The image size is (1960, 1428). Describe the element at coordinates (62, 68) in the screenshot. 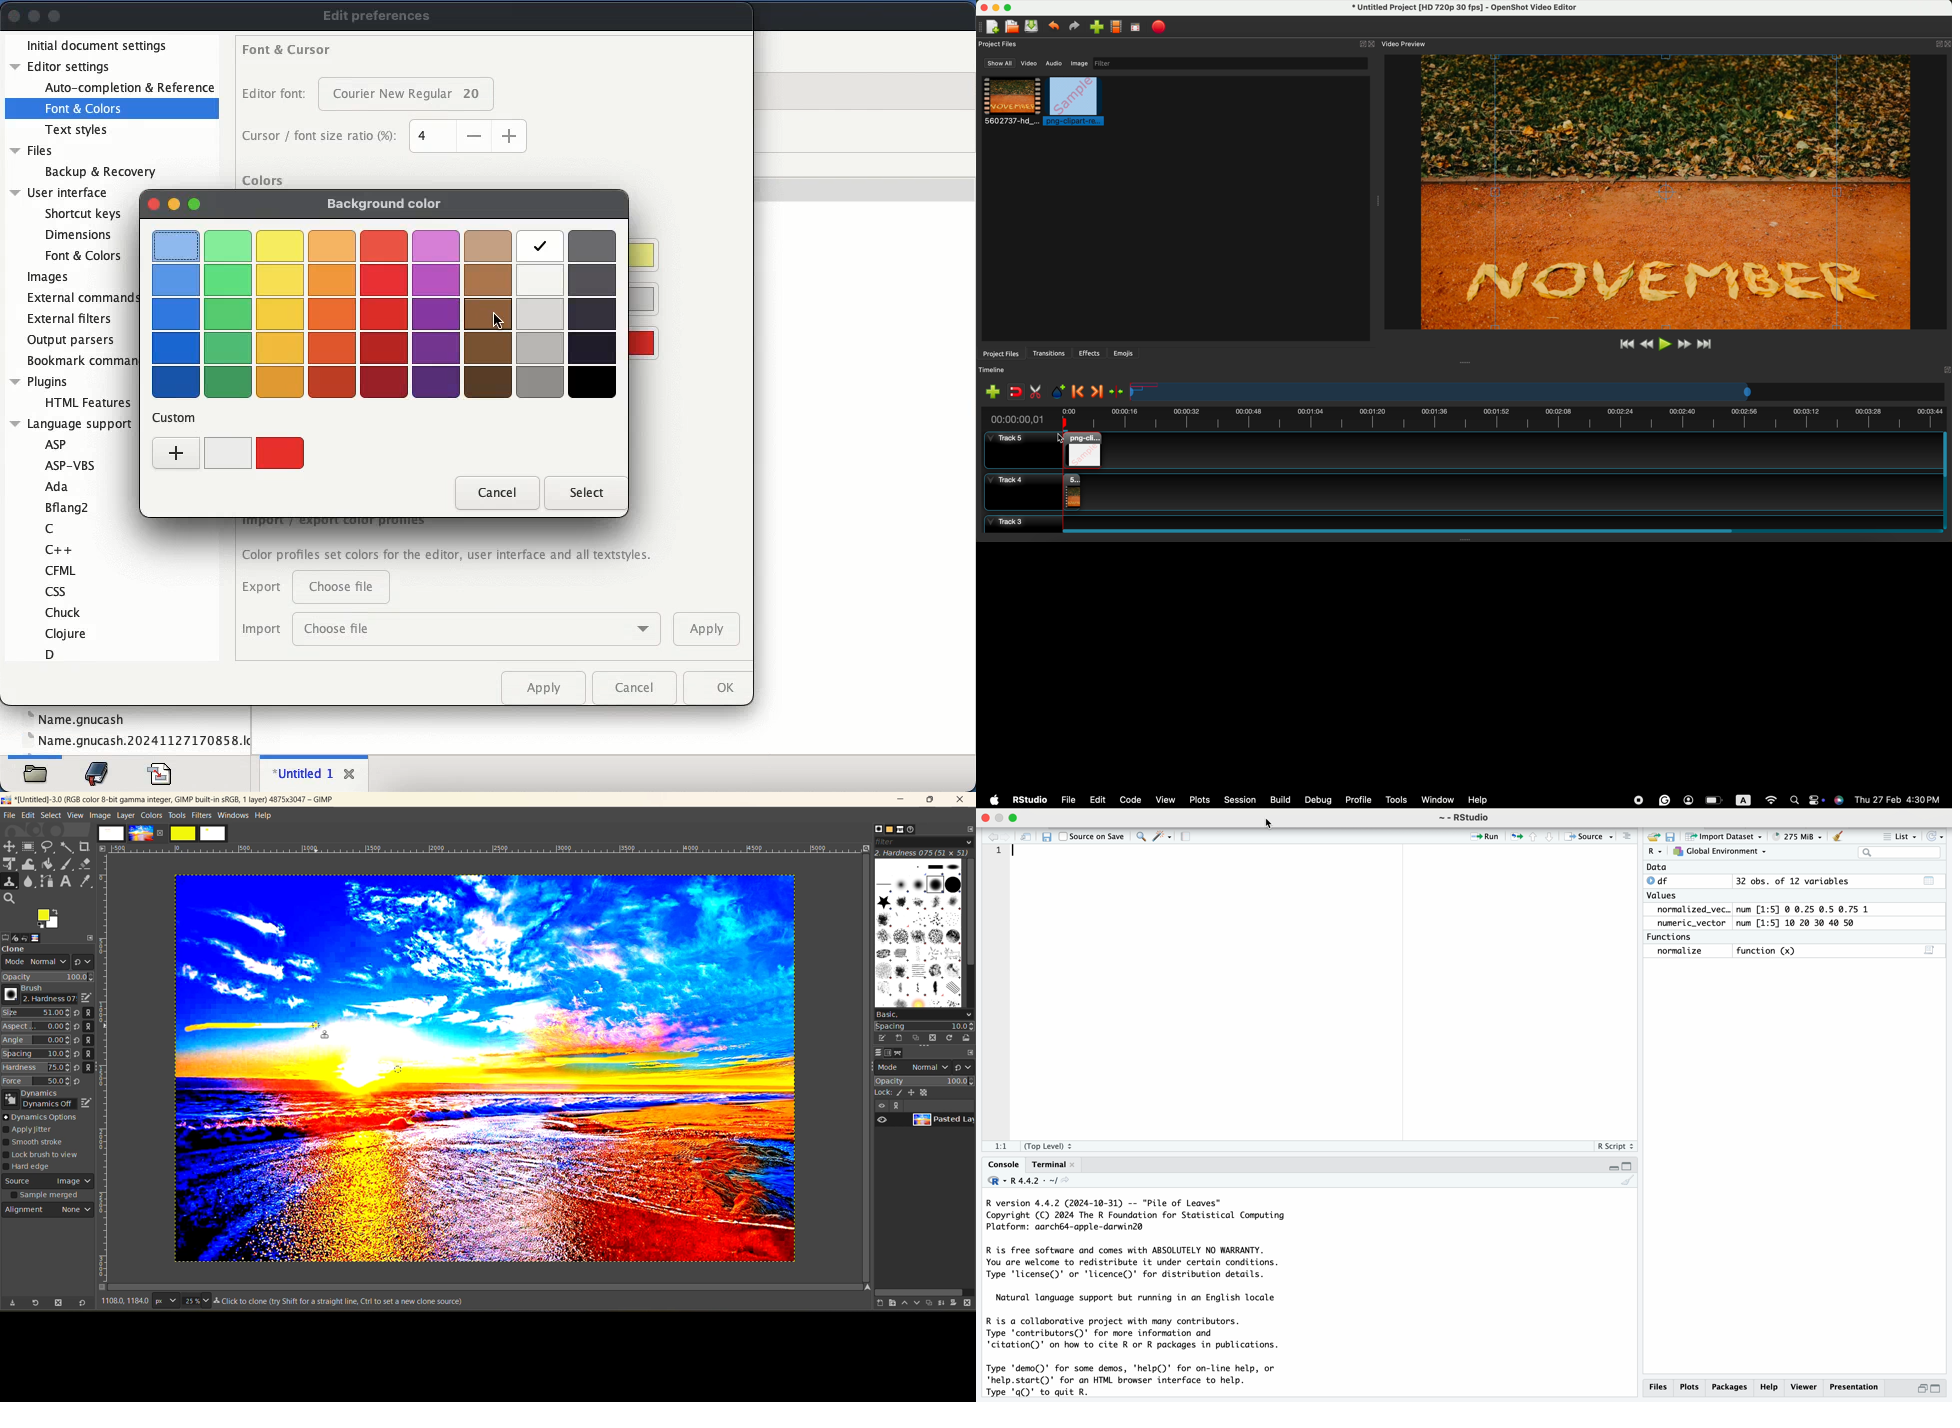

I see `editor settings` at that location.